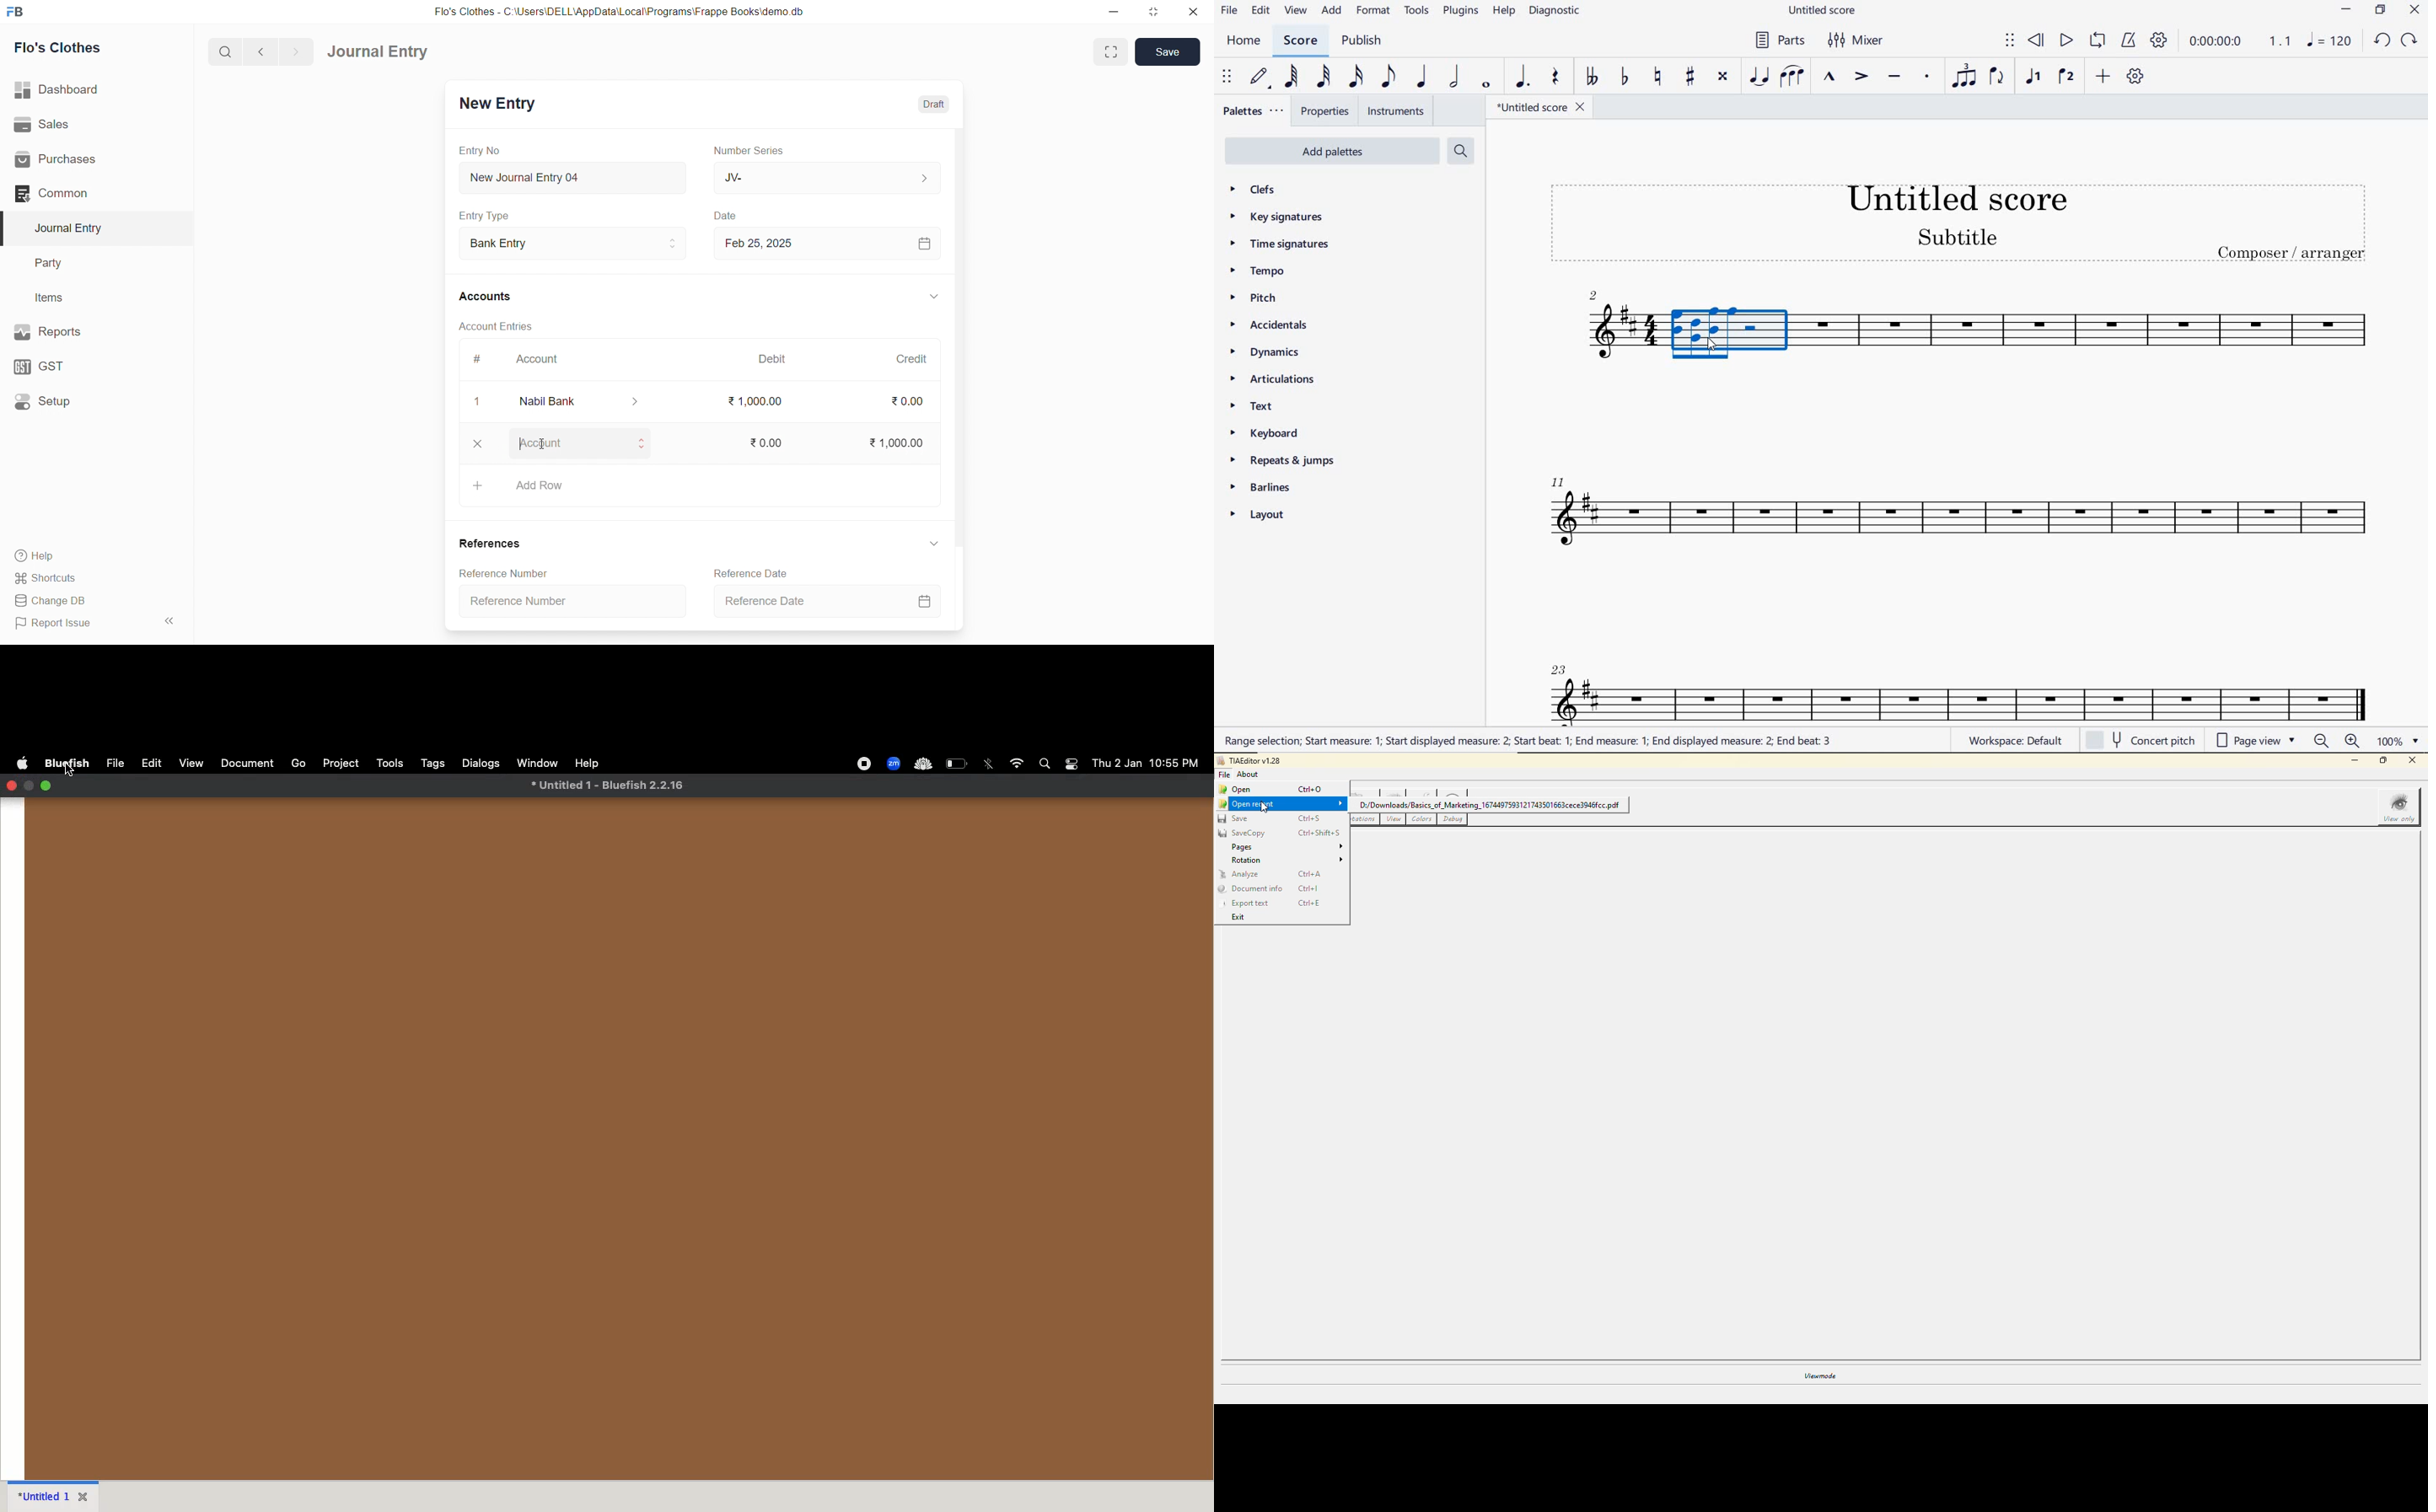 Image resolution: width=2436 pixels, height=1512 pixels. Describe the element at coordinates (1150, 11) in the screenshot. I see `resize` at that location.